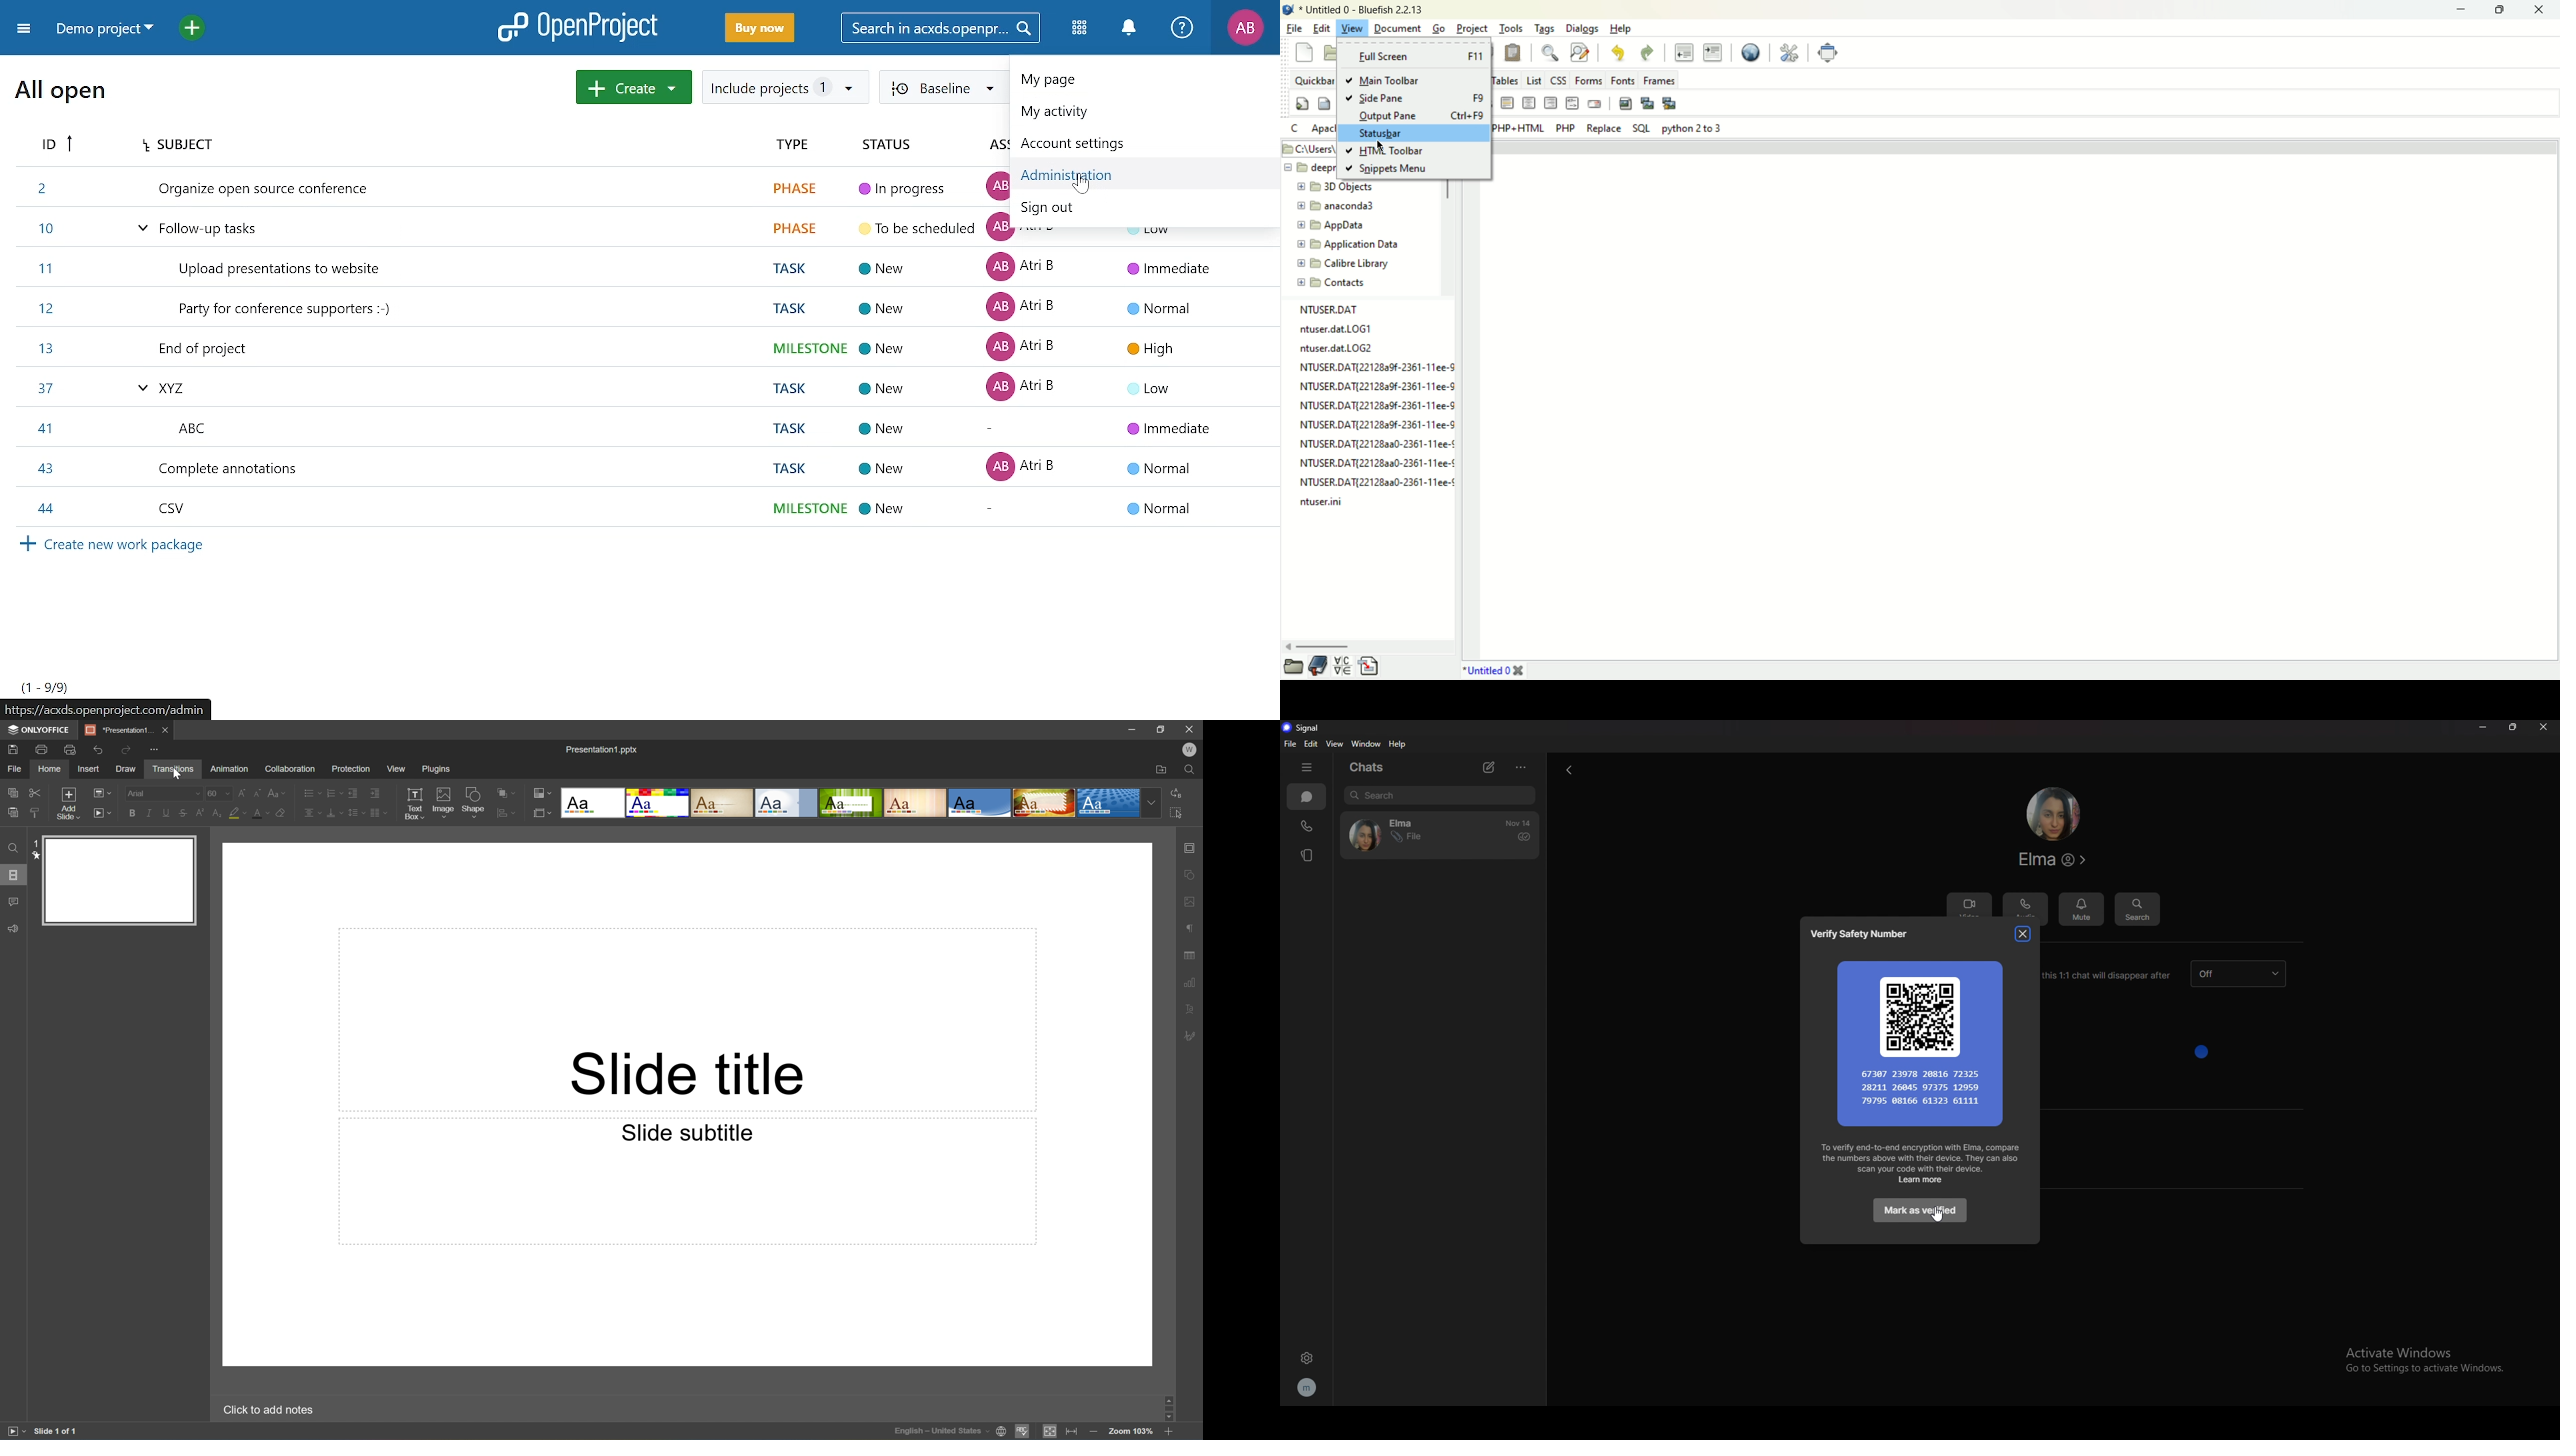  I want to click on Find, so click(1193, 769).